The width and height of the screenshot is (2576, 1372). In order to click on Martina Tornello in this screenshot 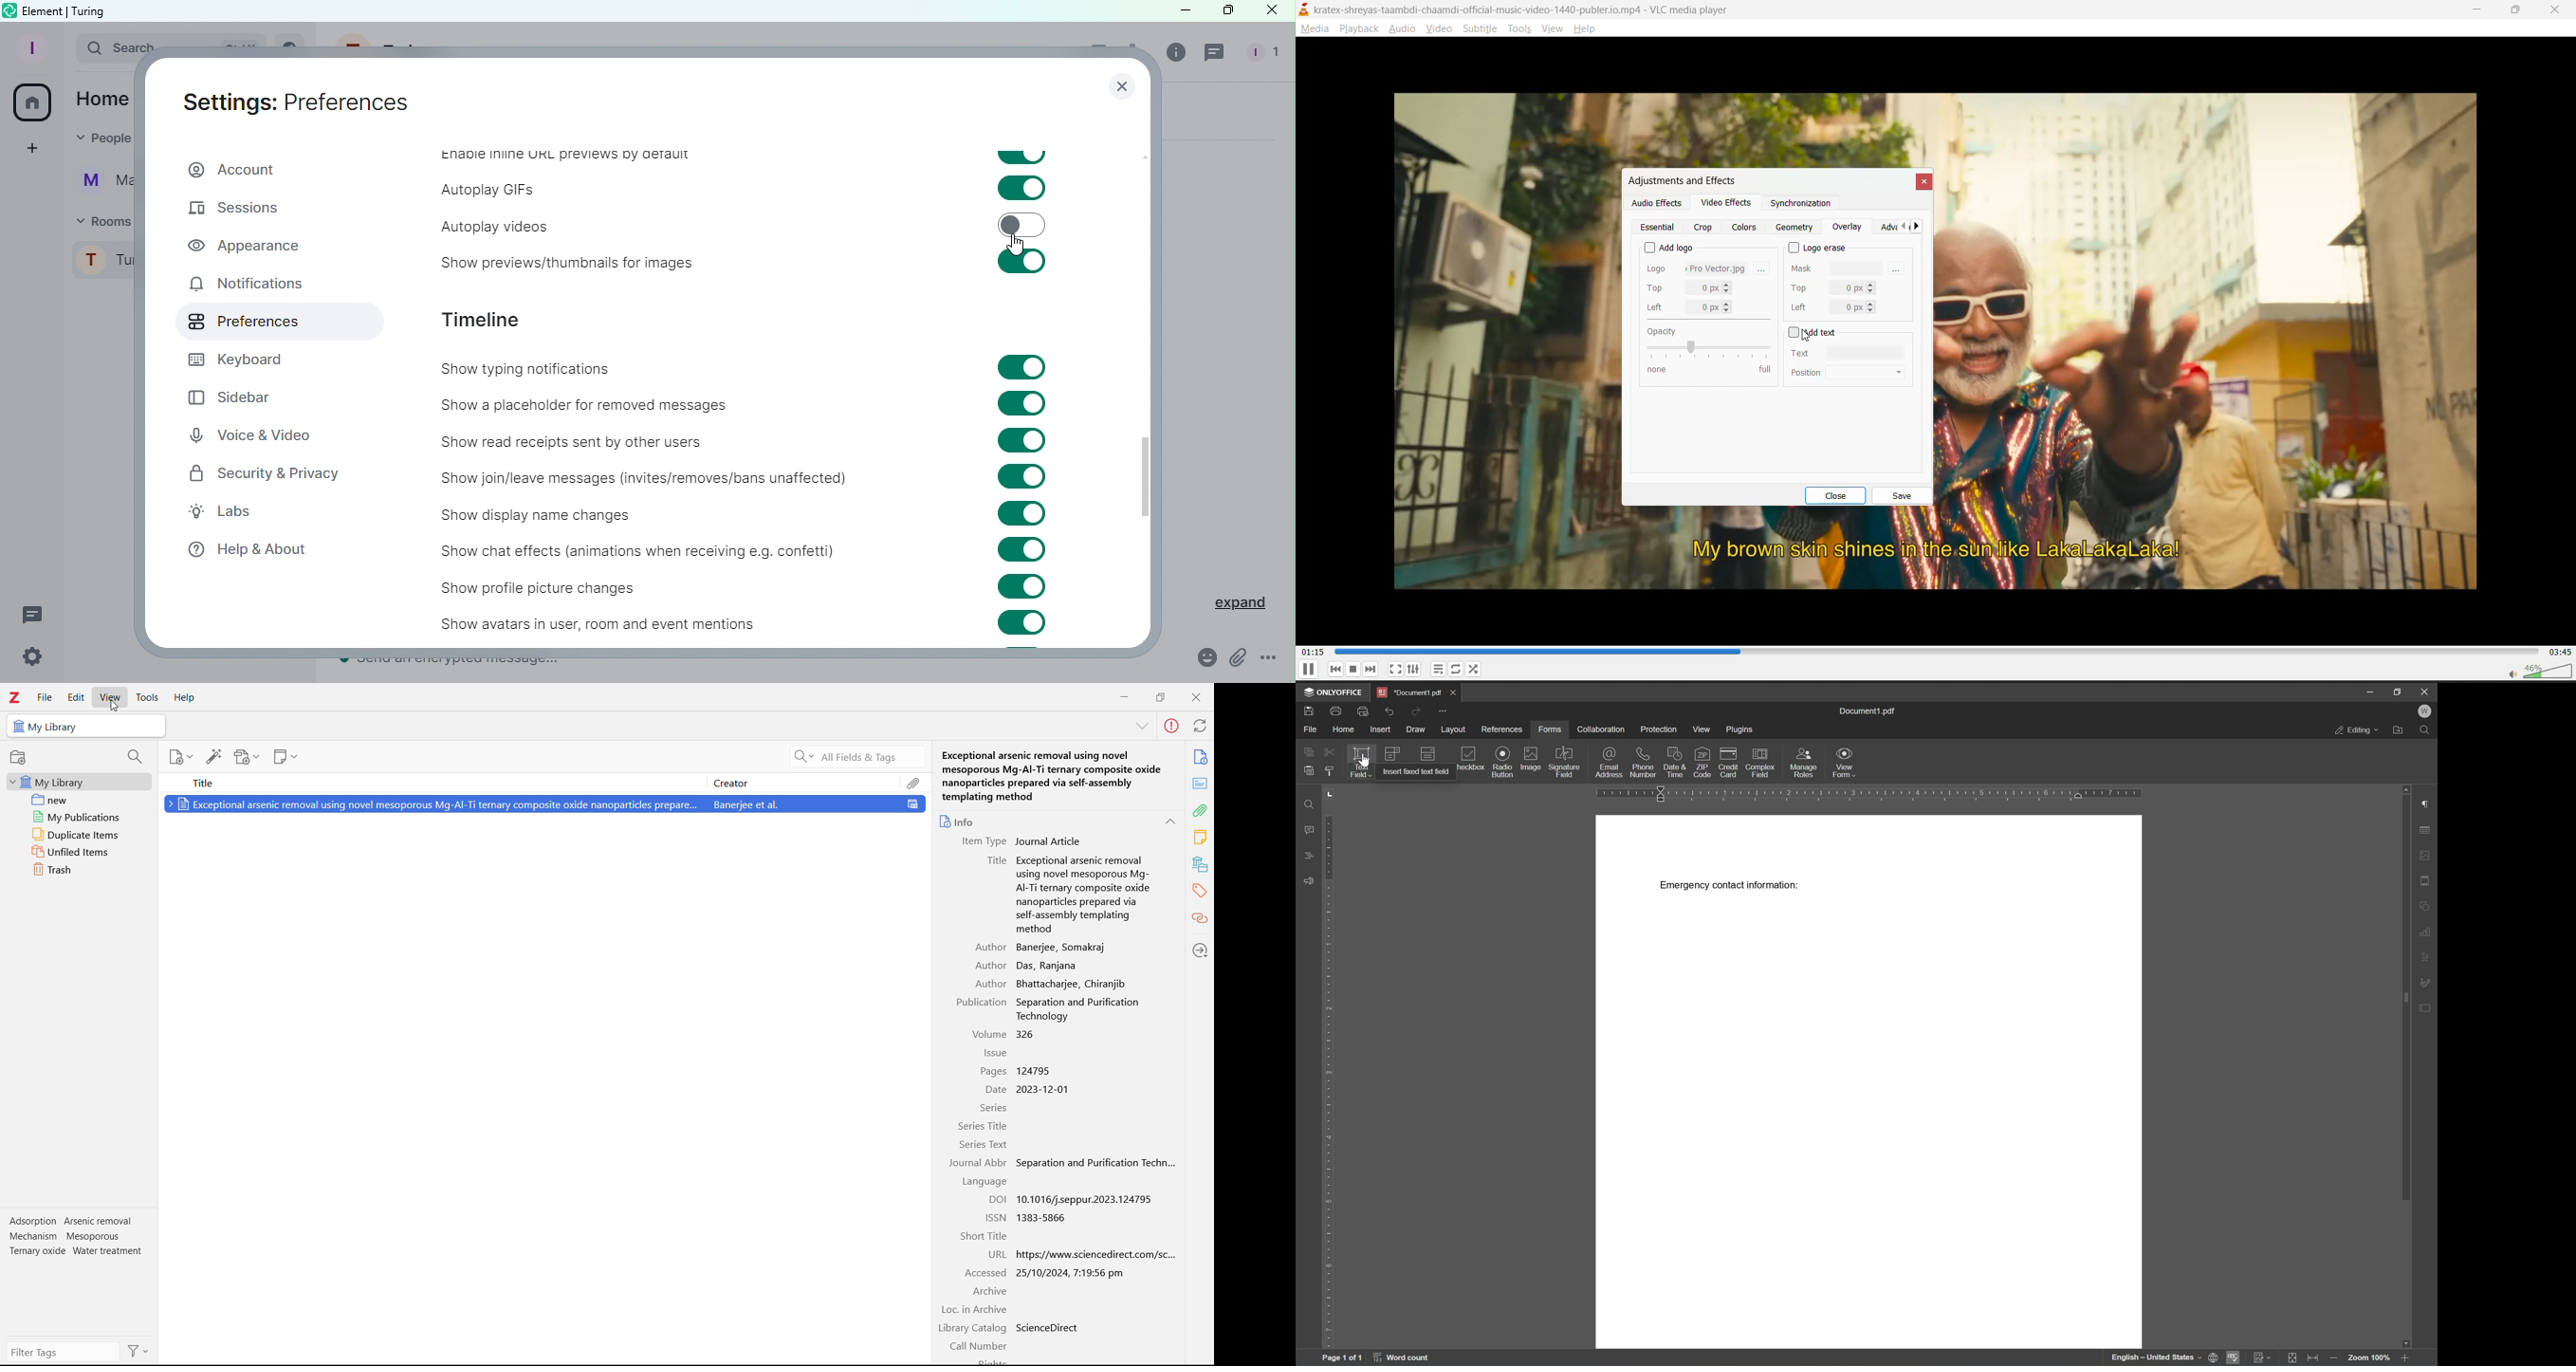, I will do `click(101, 185)`.